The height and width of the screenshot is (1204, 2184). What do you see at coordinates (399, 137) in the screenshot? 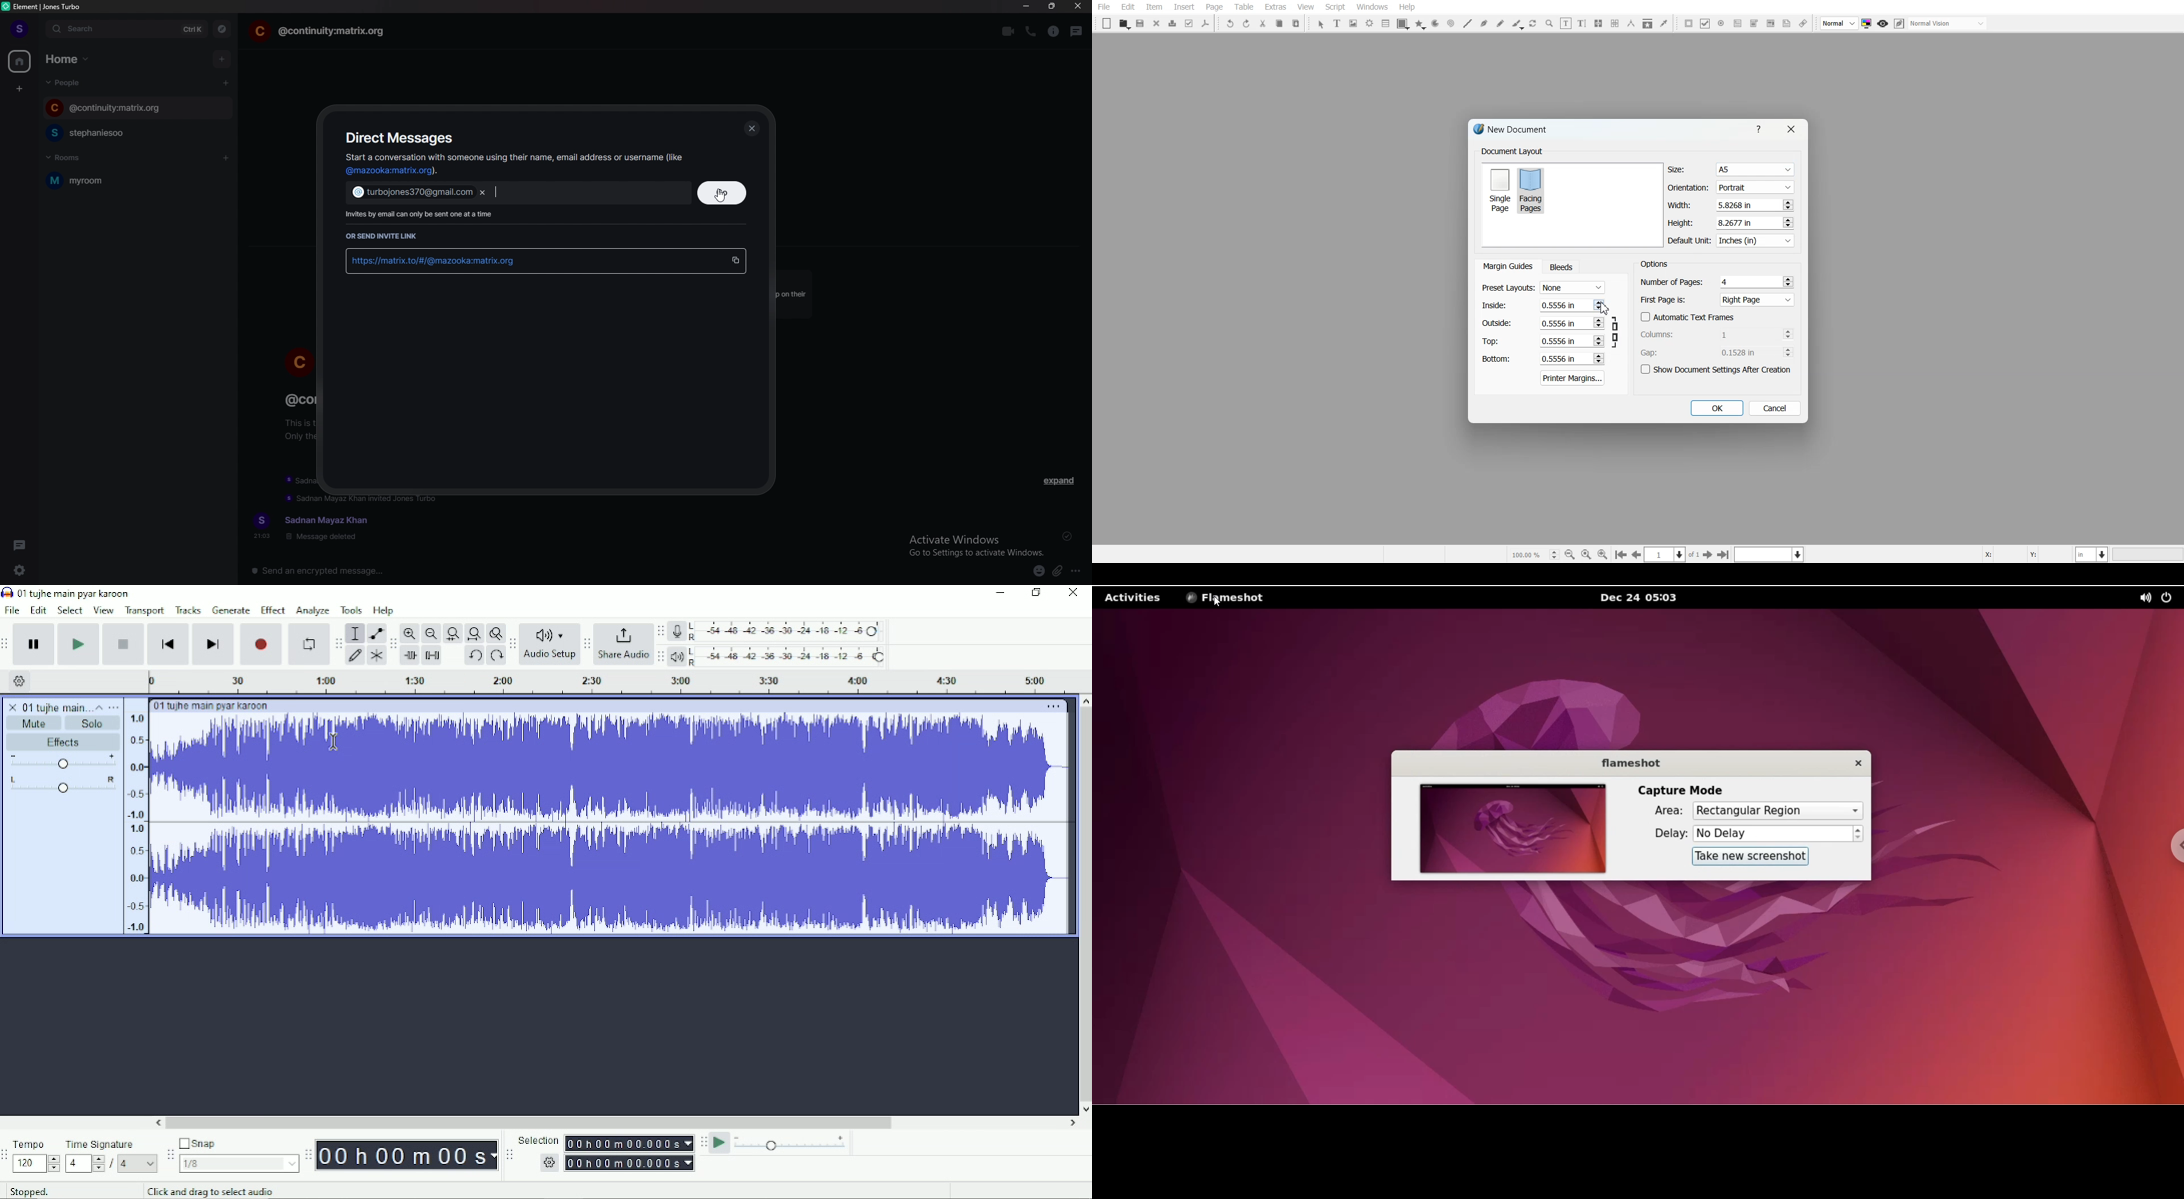
I see `direct messages` at bounding box center [399, 137].